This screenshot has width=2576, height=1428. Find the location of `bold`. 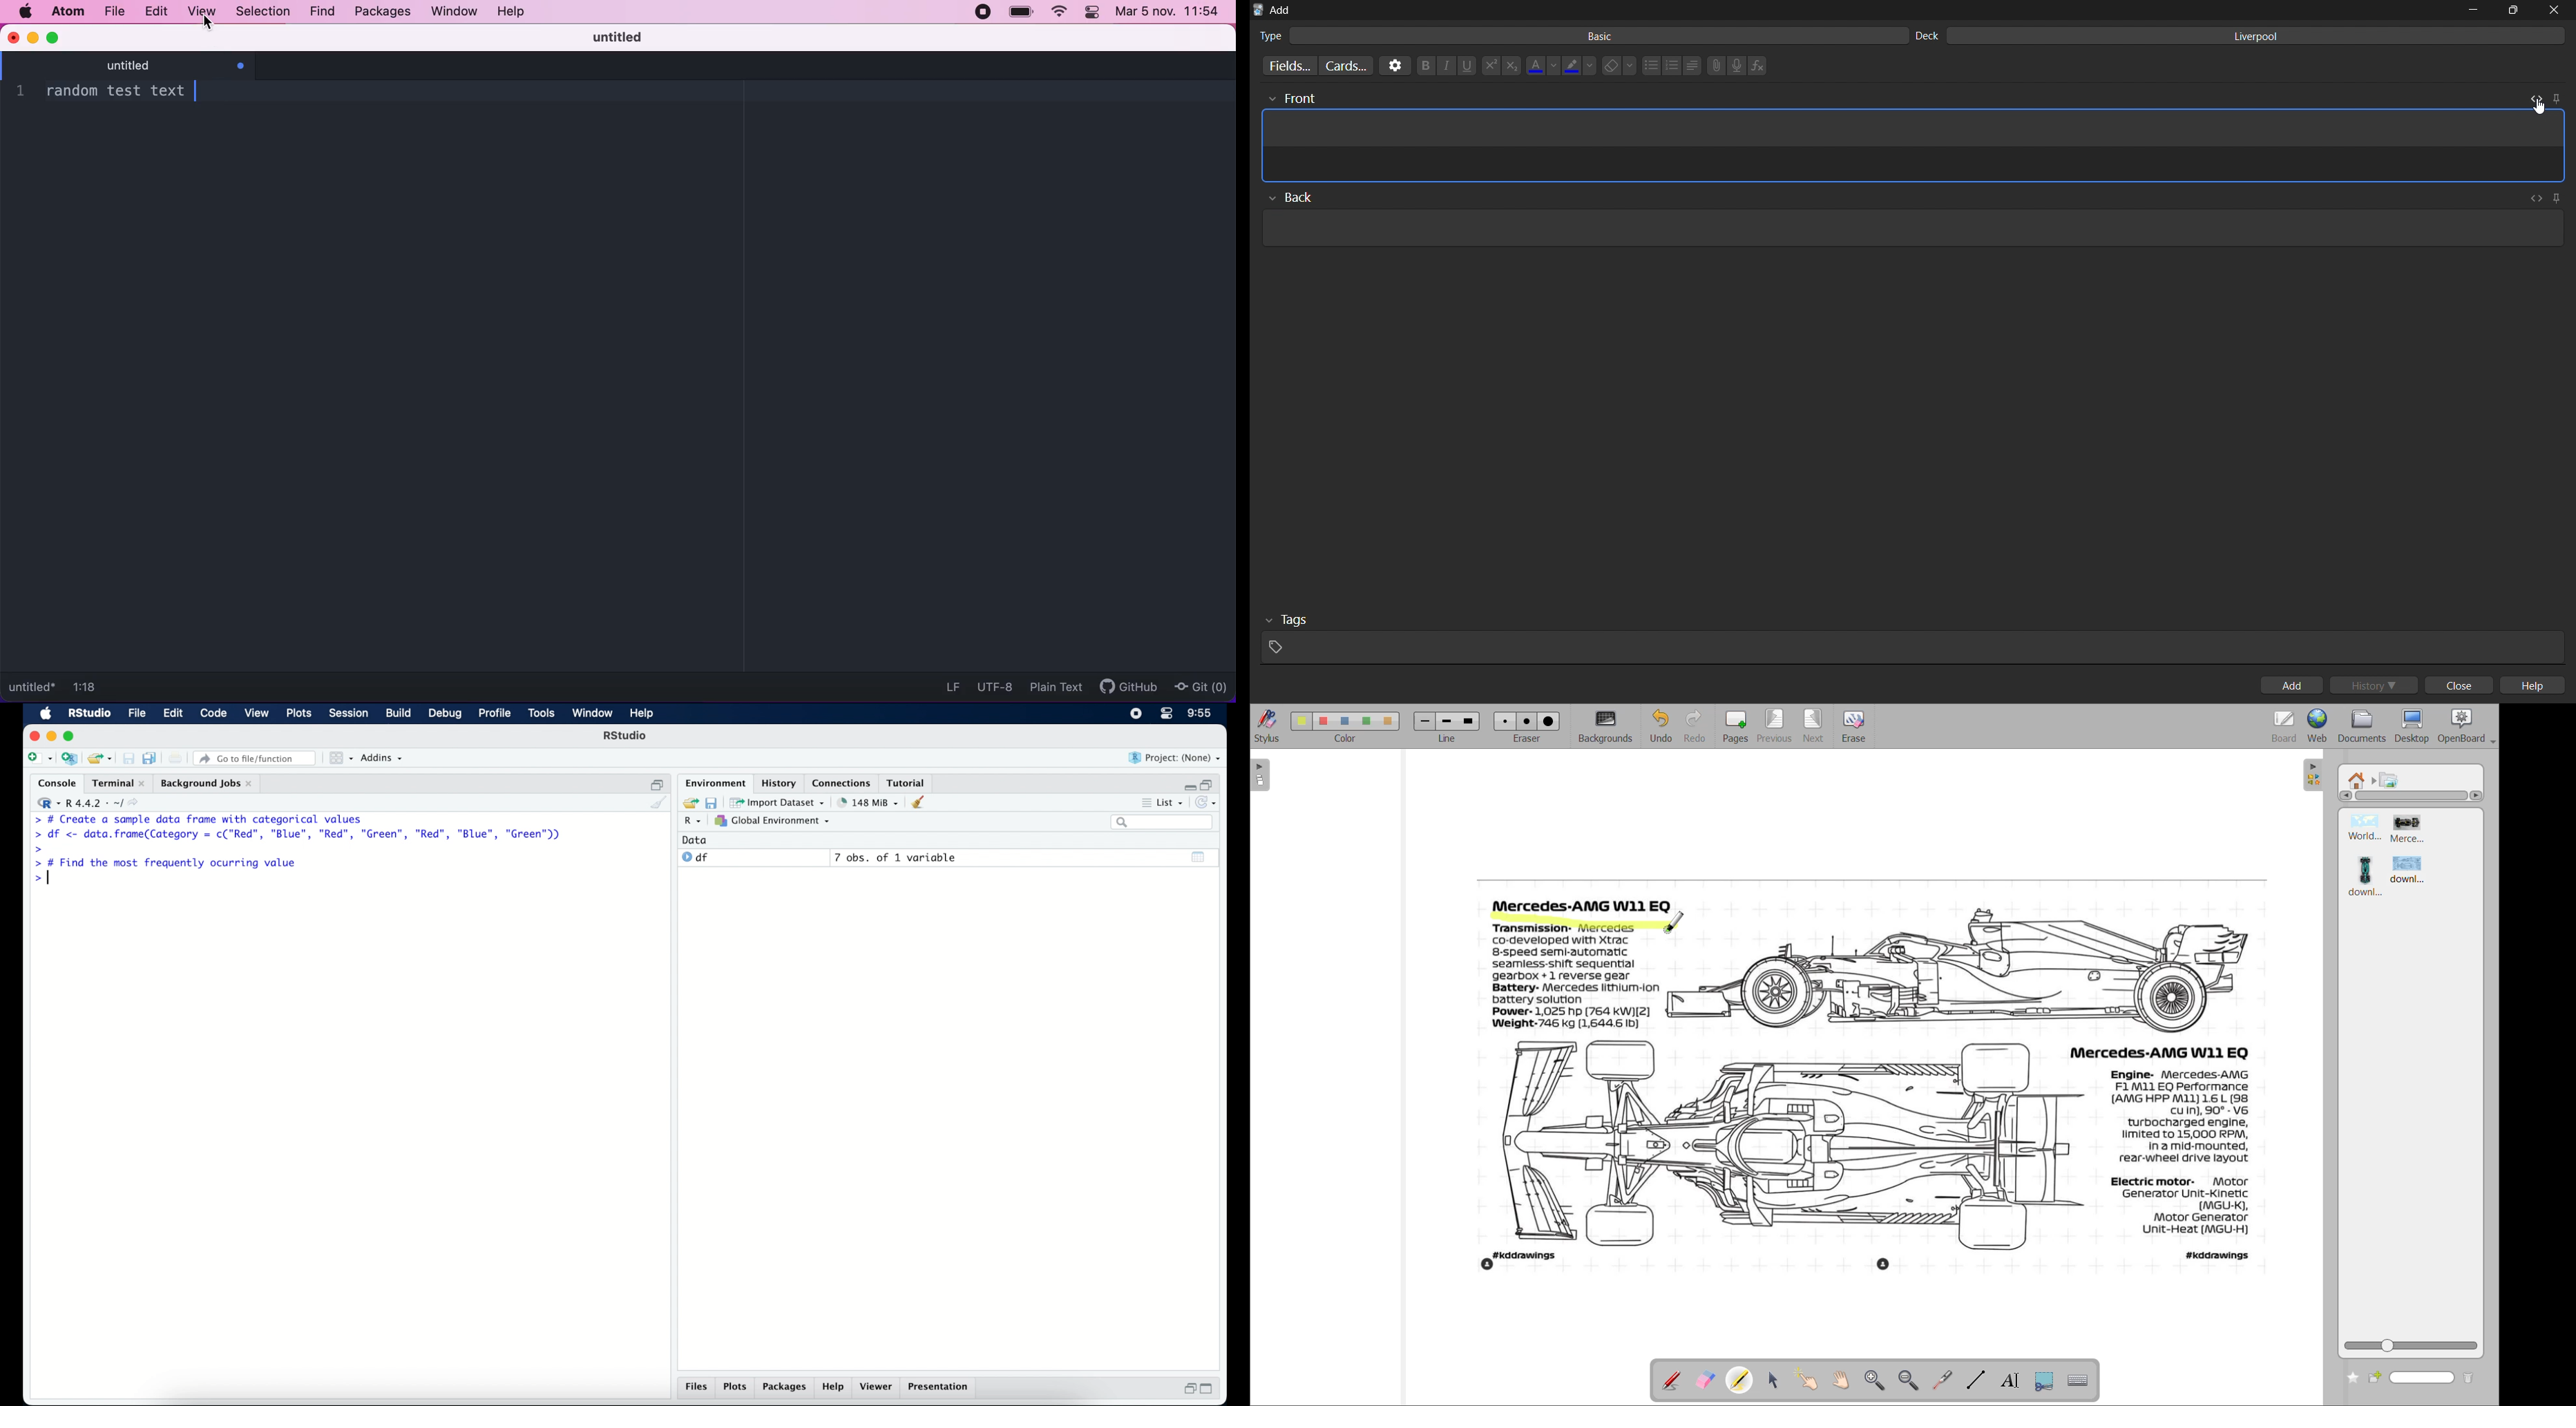

bold is located at coordinates (1423, 66).